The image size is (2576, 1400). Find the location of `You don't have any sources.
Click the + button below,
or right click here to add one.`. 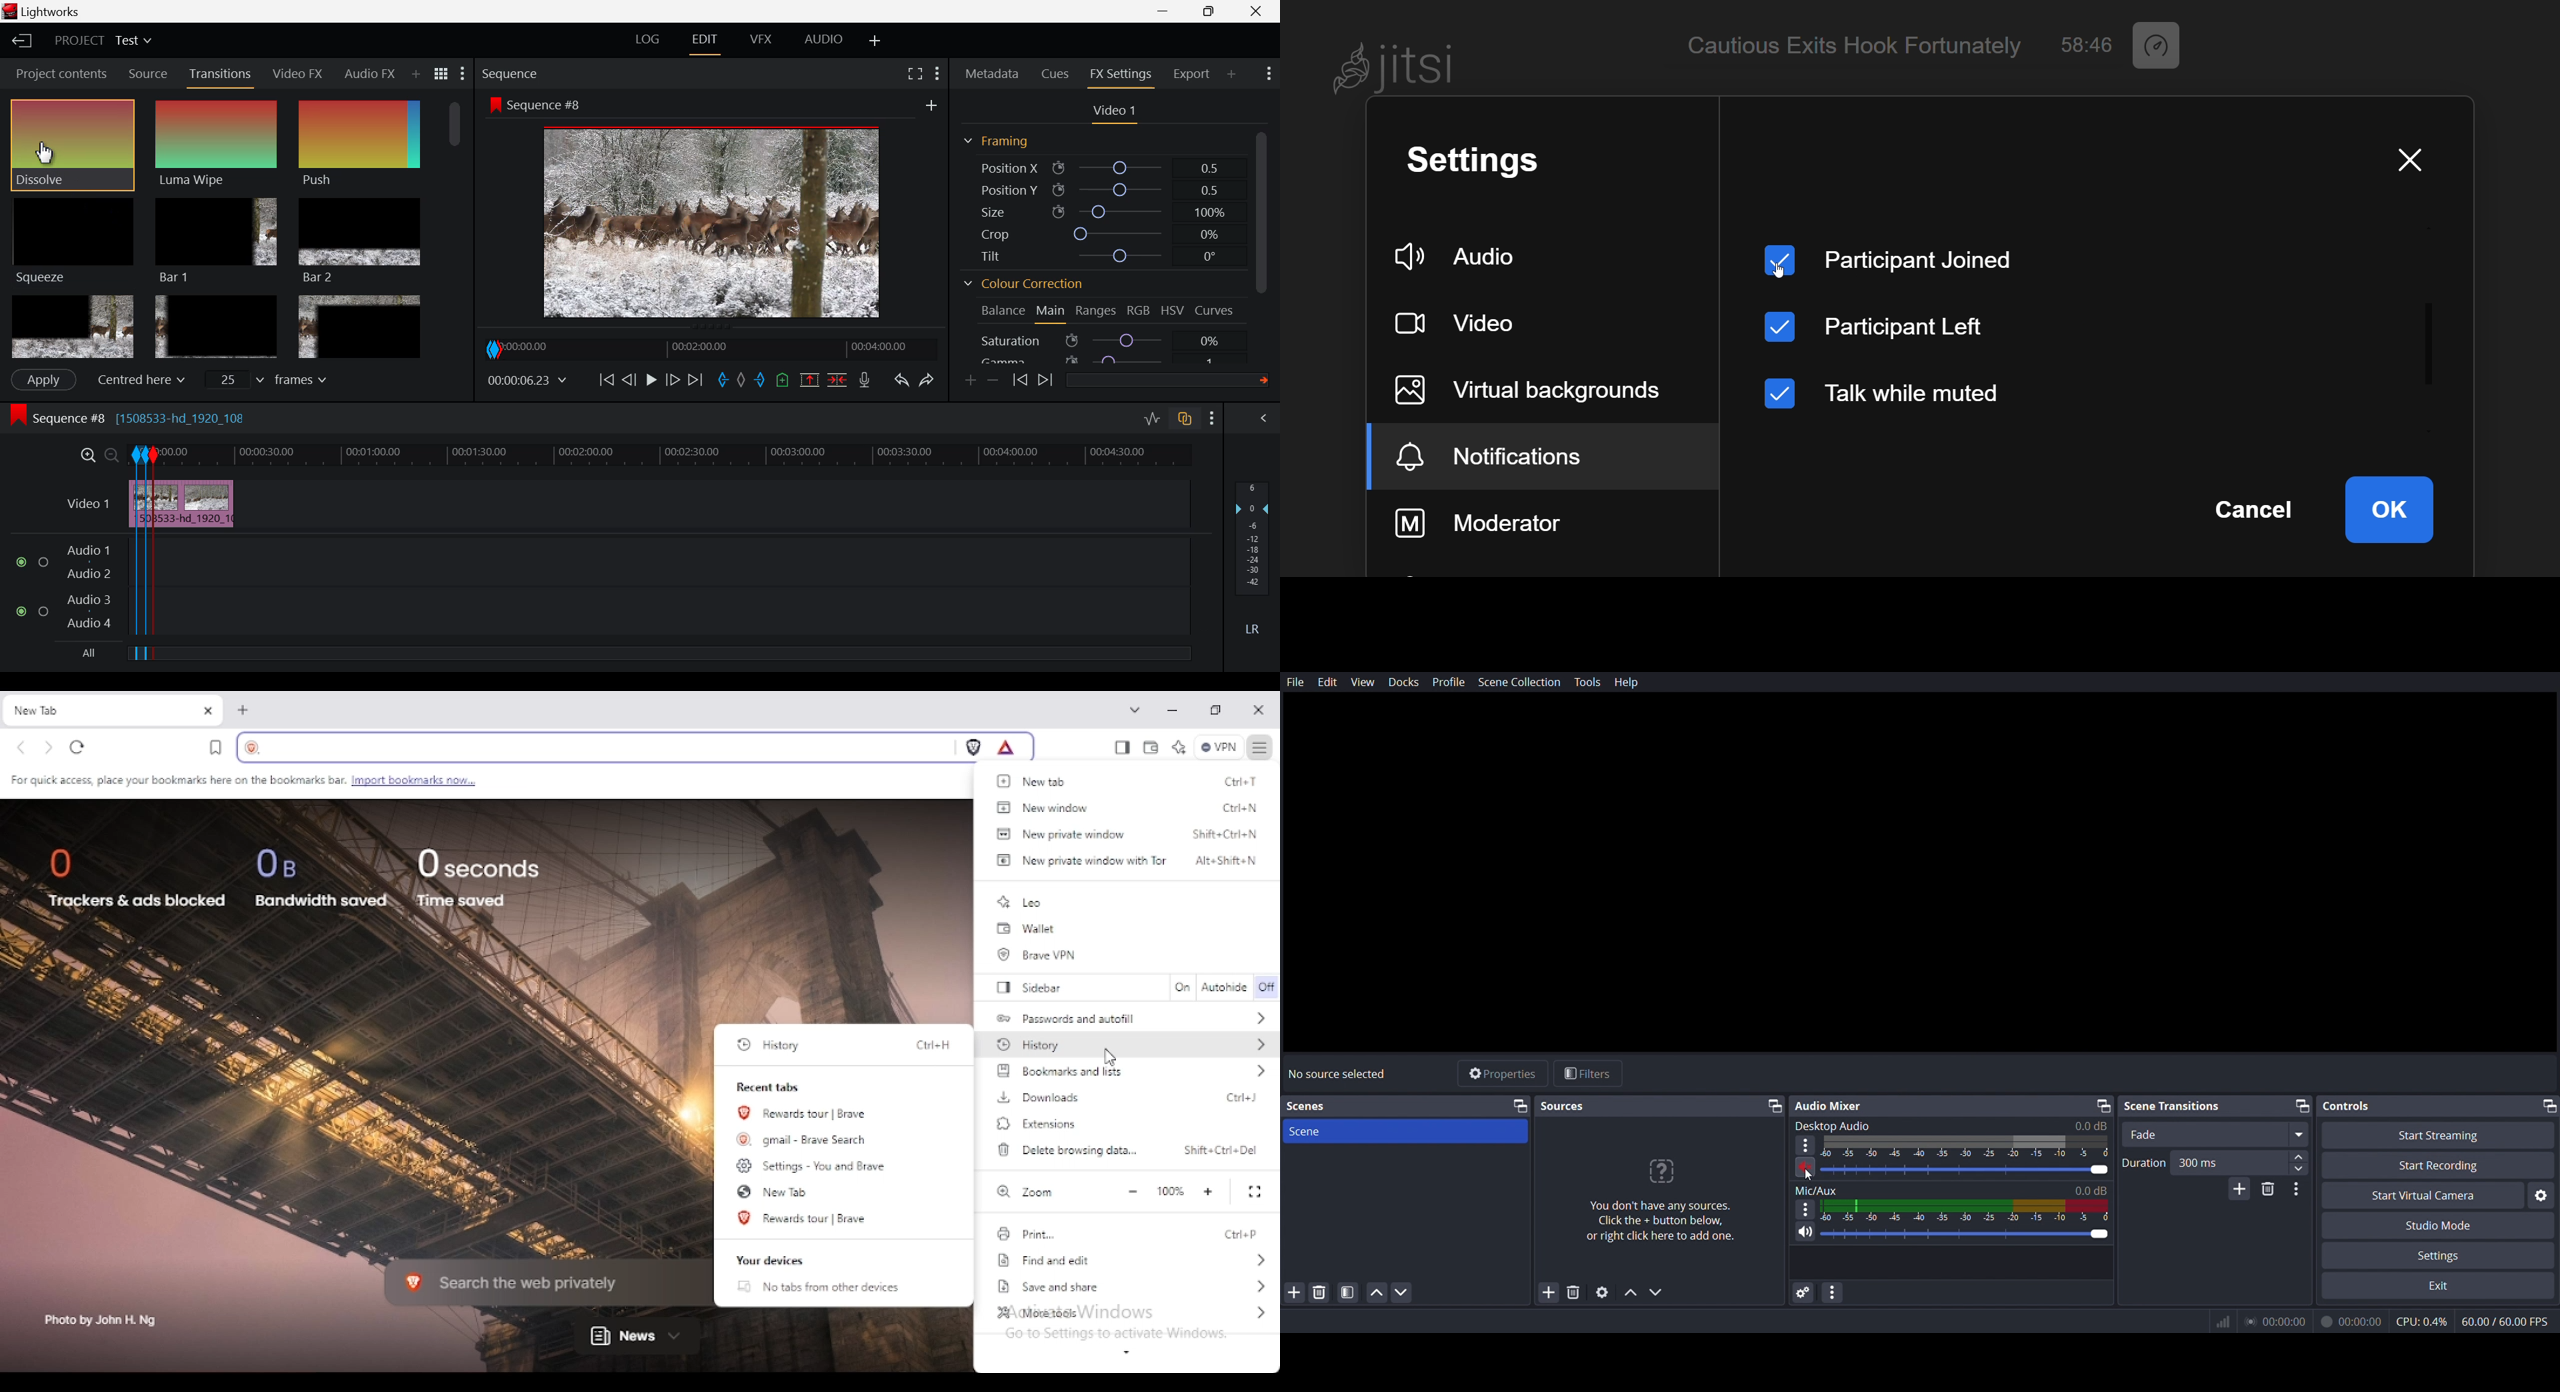

You don't have any sources.
Click the + button below,
or right click here to add one. is located at coordinates (1661, 1221).